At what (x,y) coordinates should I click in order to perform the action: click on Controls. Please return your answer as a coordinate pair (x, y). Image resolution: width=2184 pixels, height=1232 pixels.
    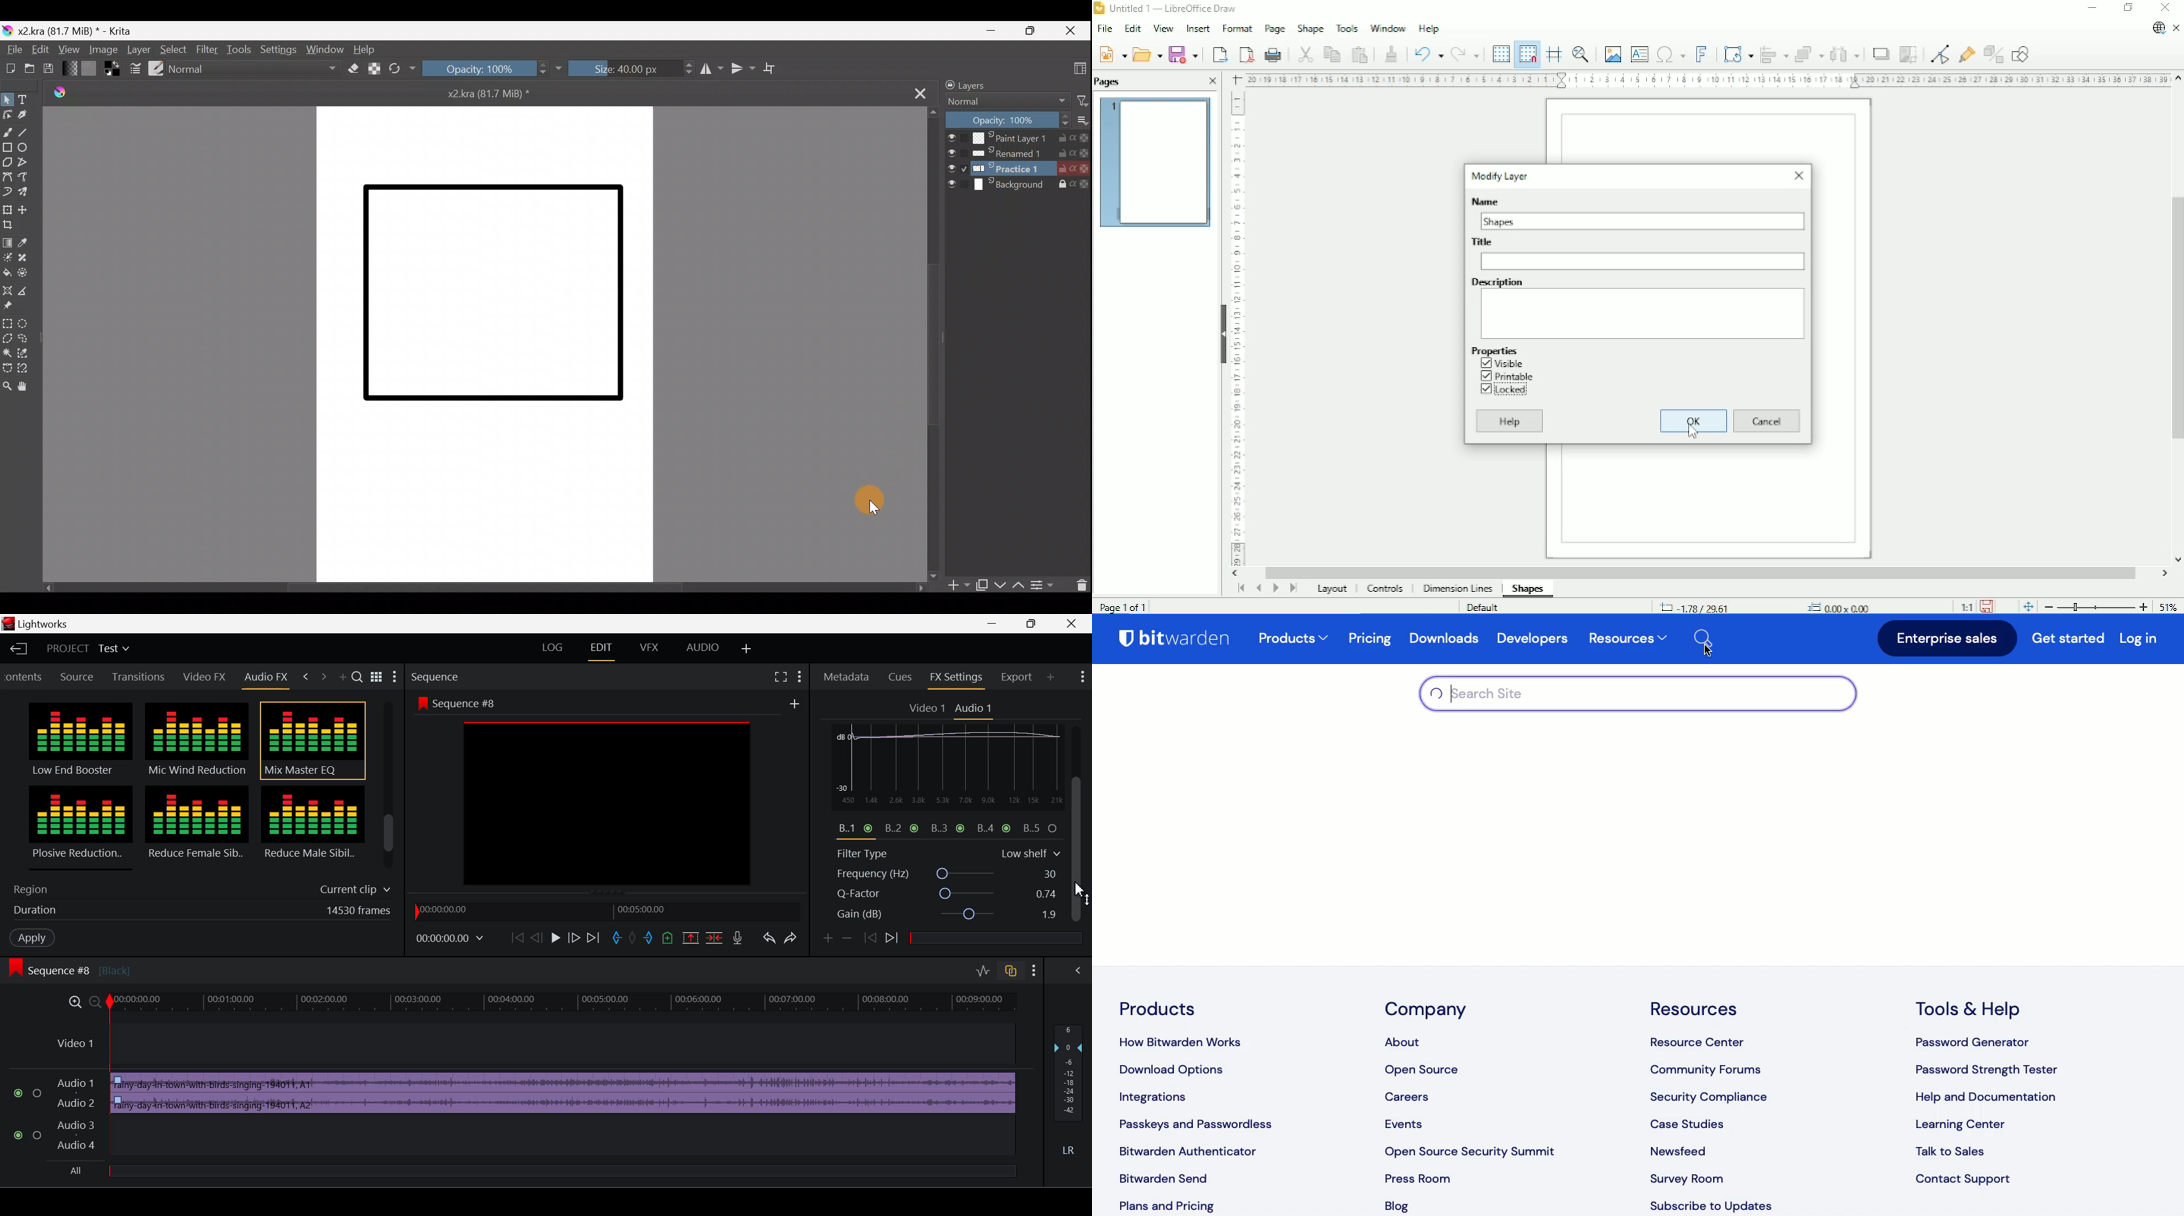
    Looking at the image, I should click on (1388, 590).